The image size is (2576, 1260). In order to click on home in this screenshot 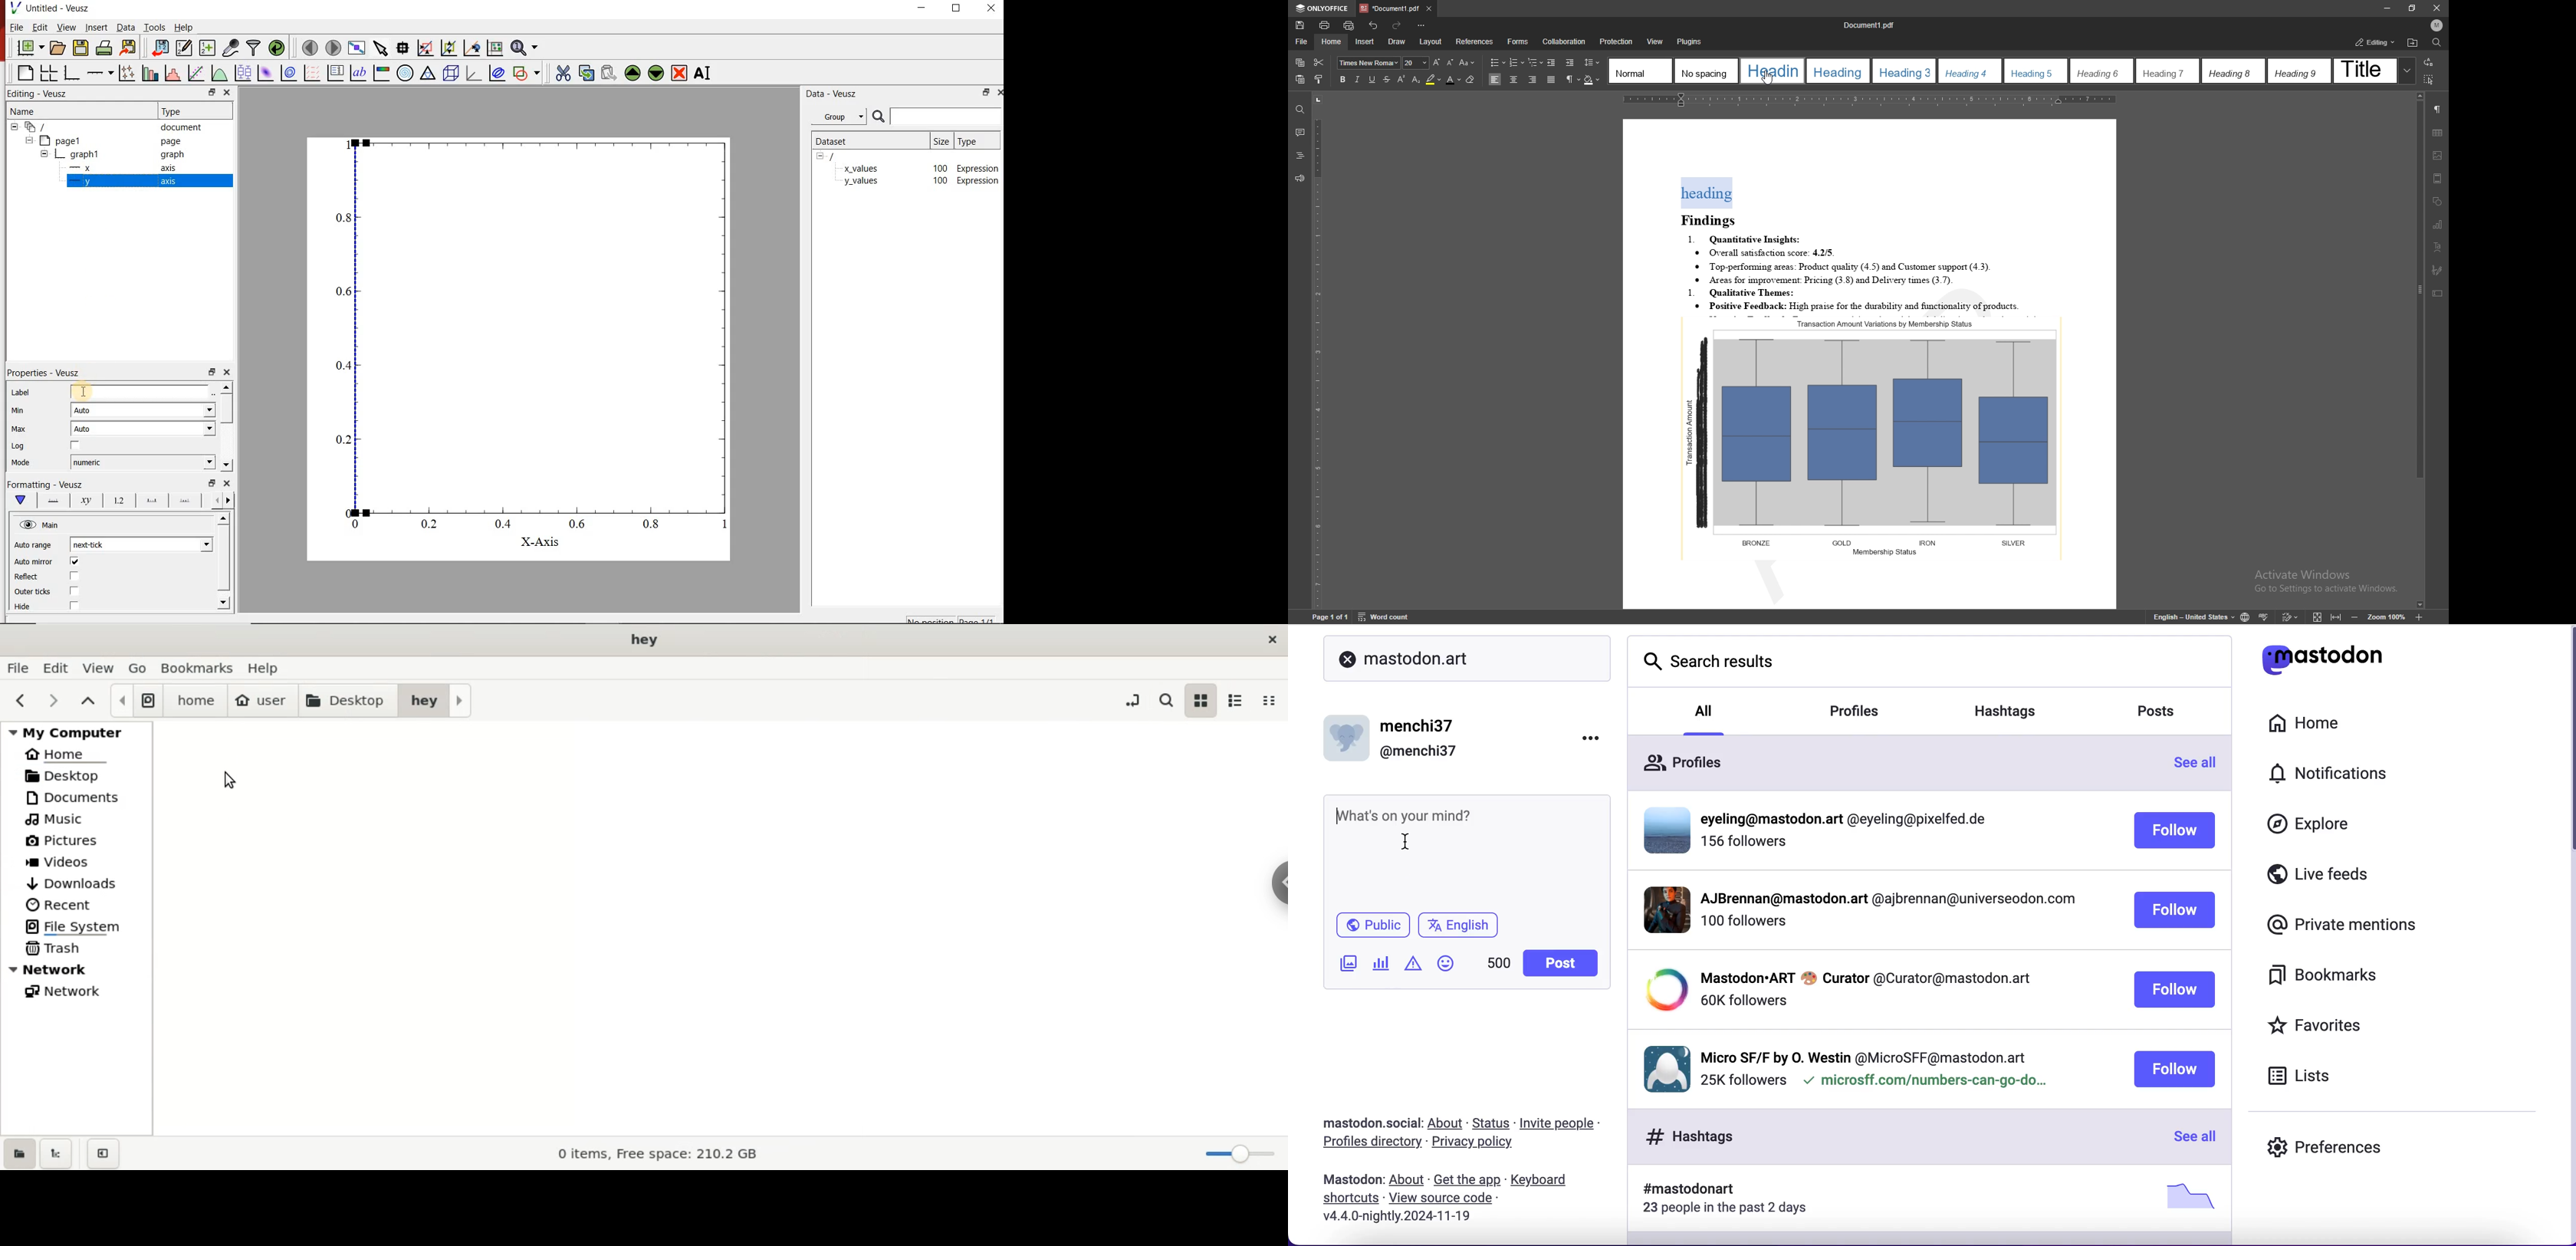, I will do `click(2317, 724)`.